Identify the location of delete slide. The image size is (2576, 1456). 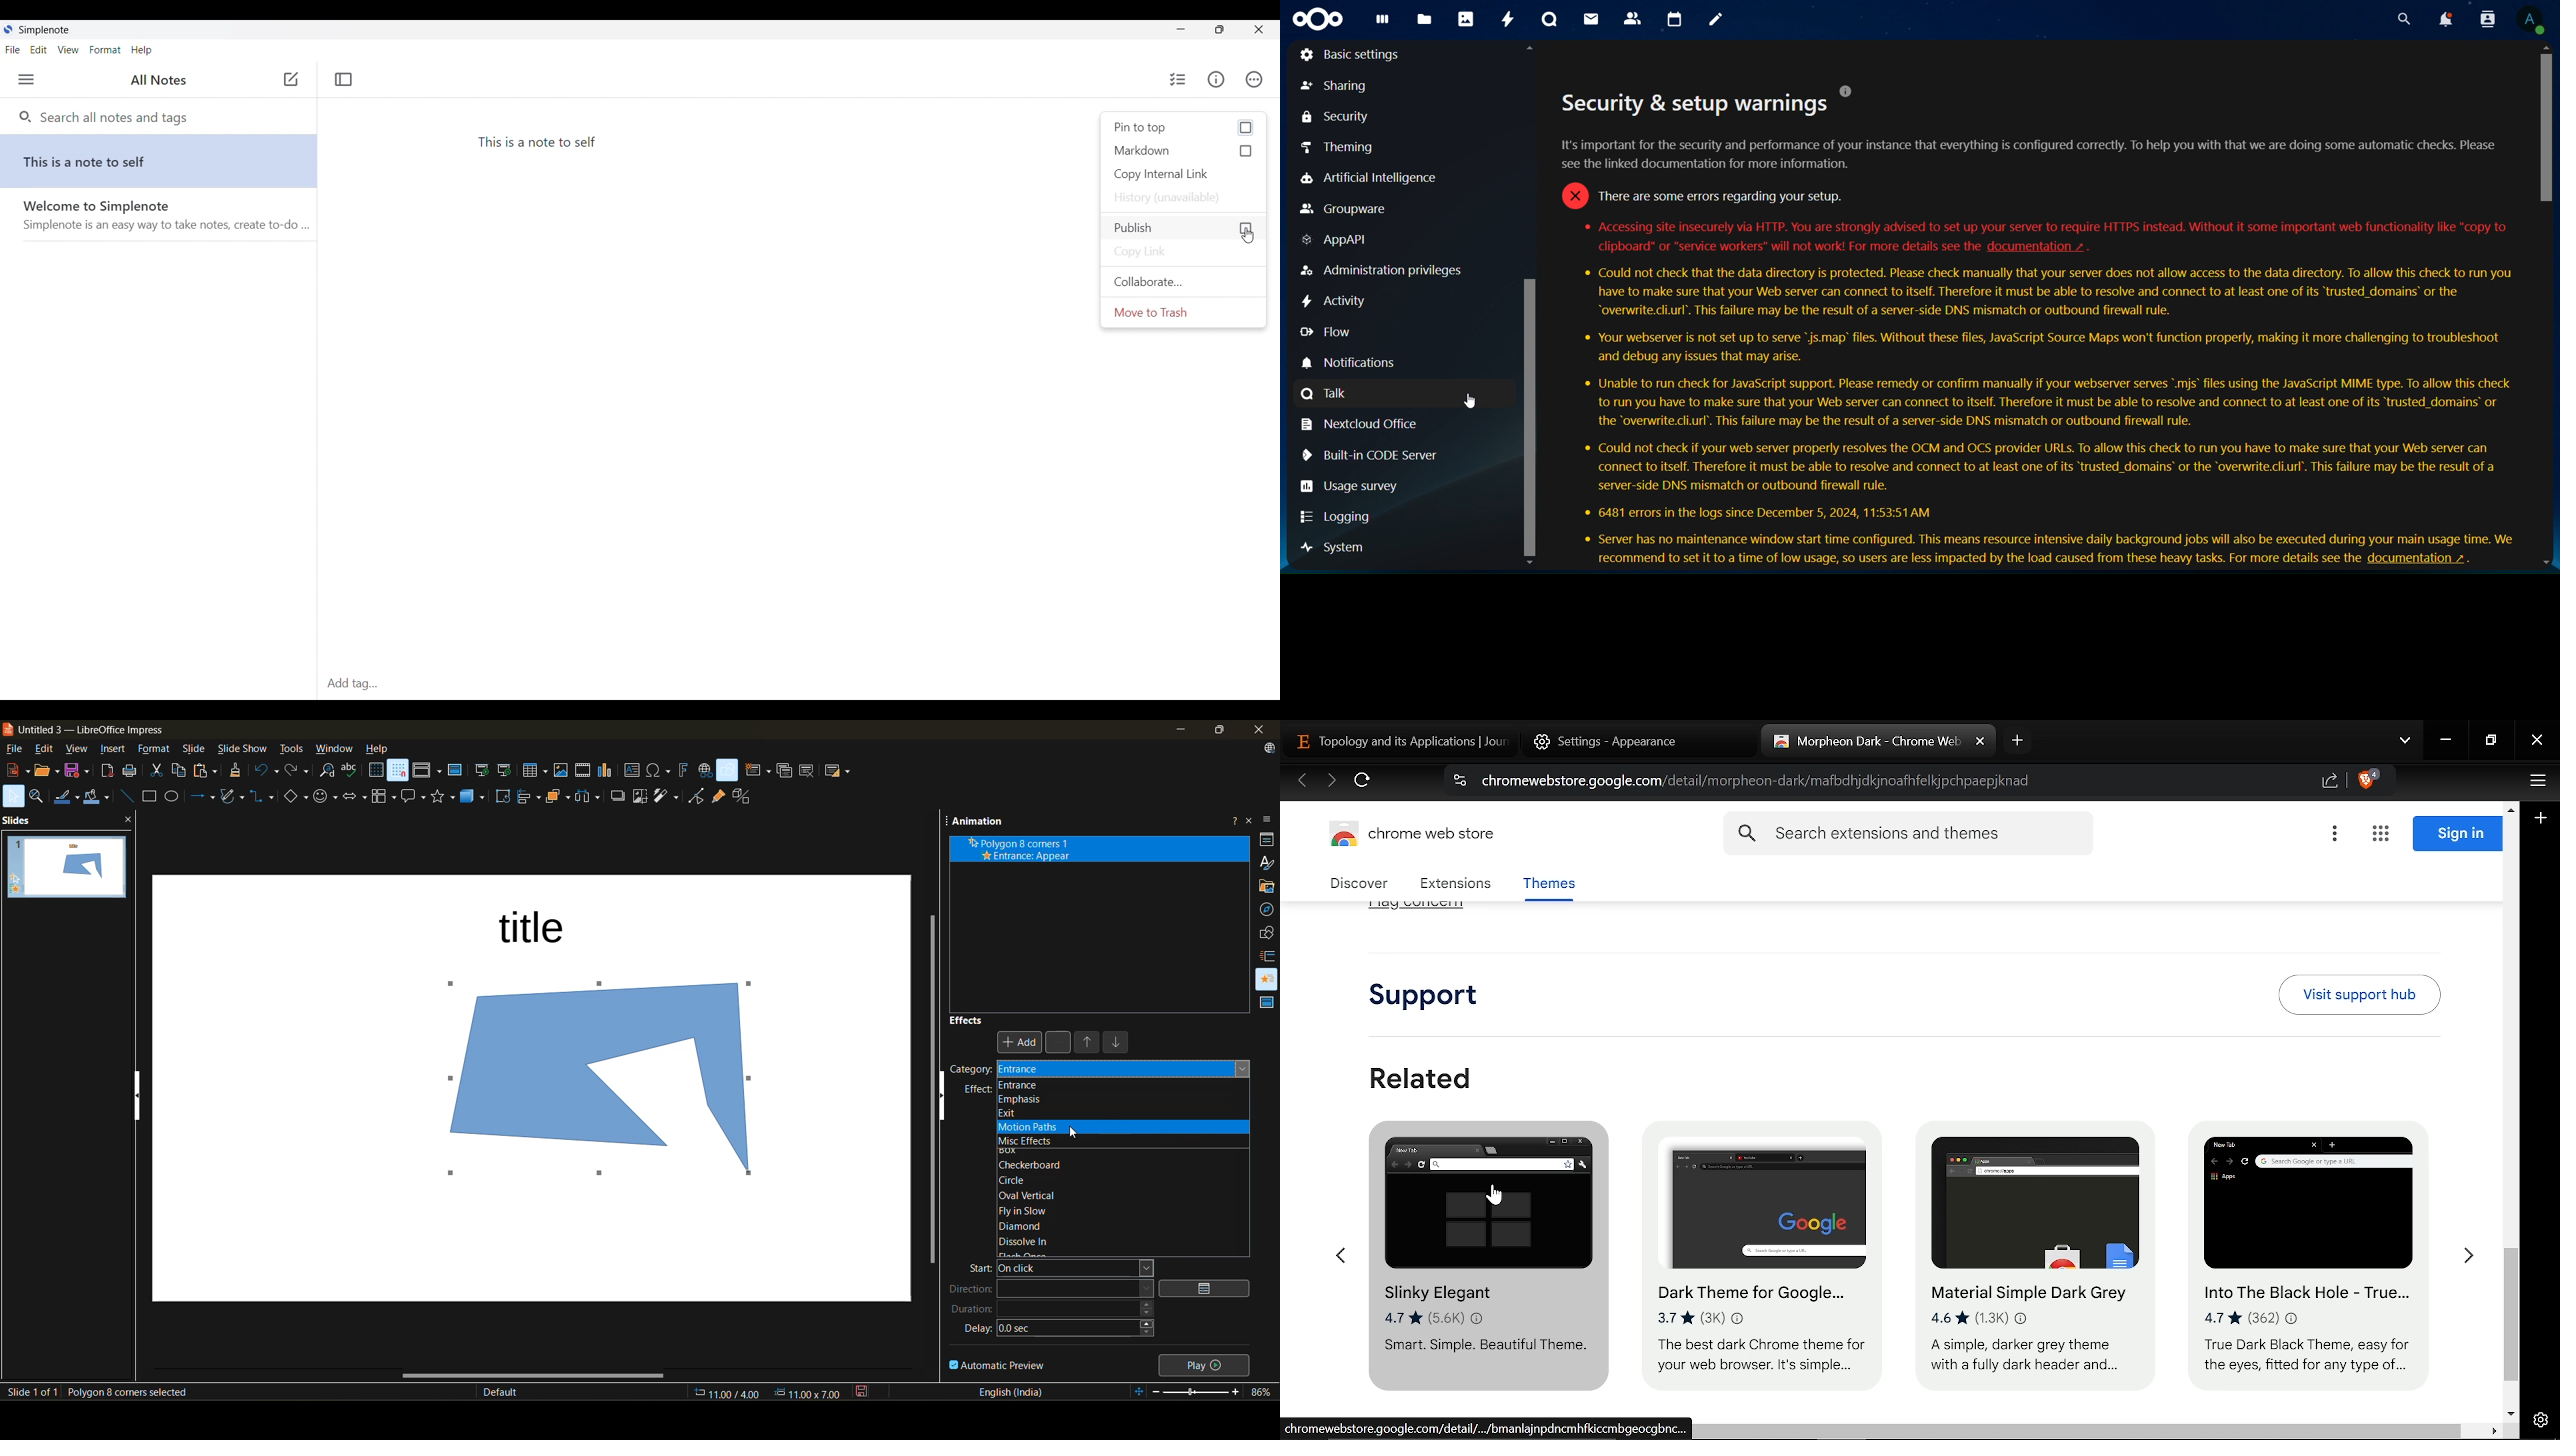
(808, 773).